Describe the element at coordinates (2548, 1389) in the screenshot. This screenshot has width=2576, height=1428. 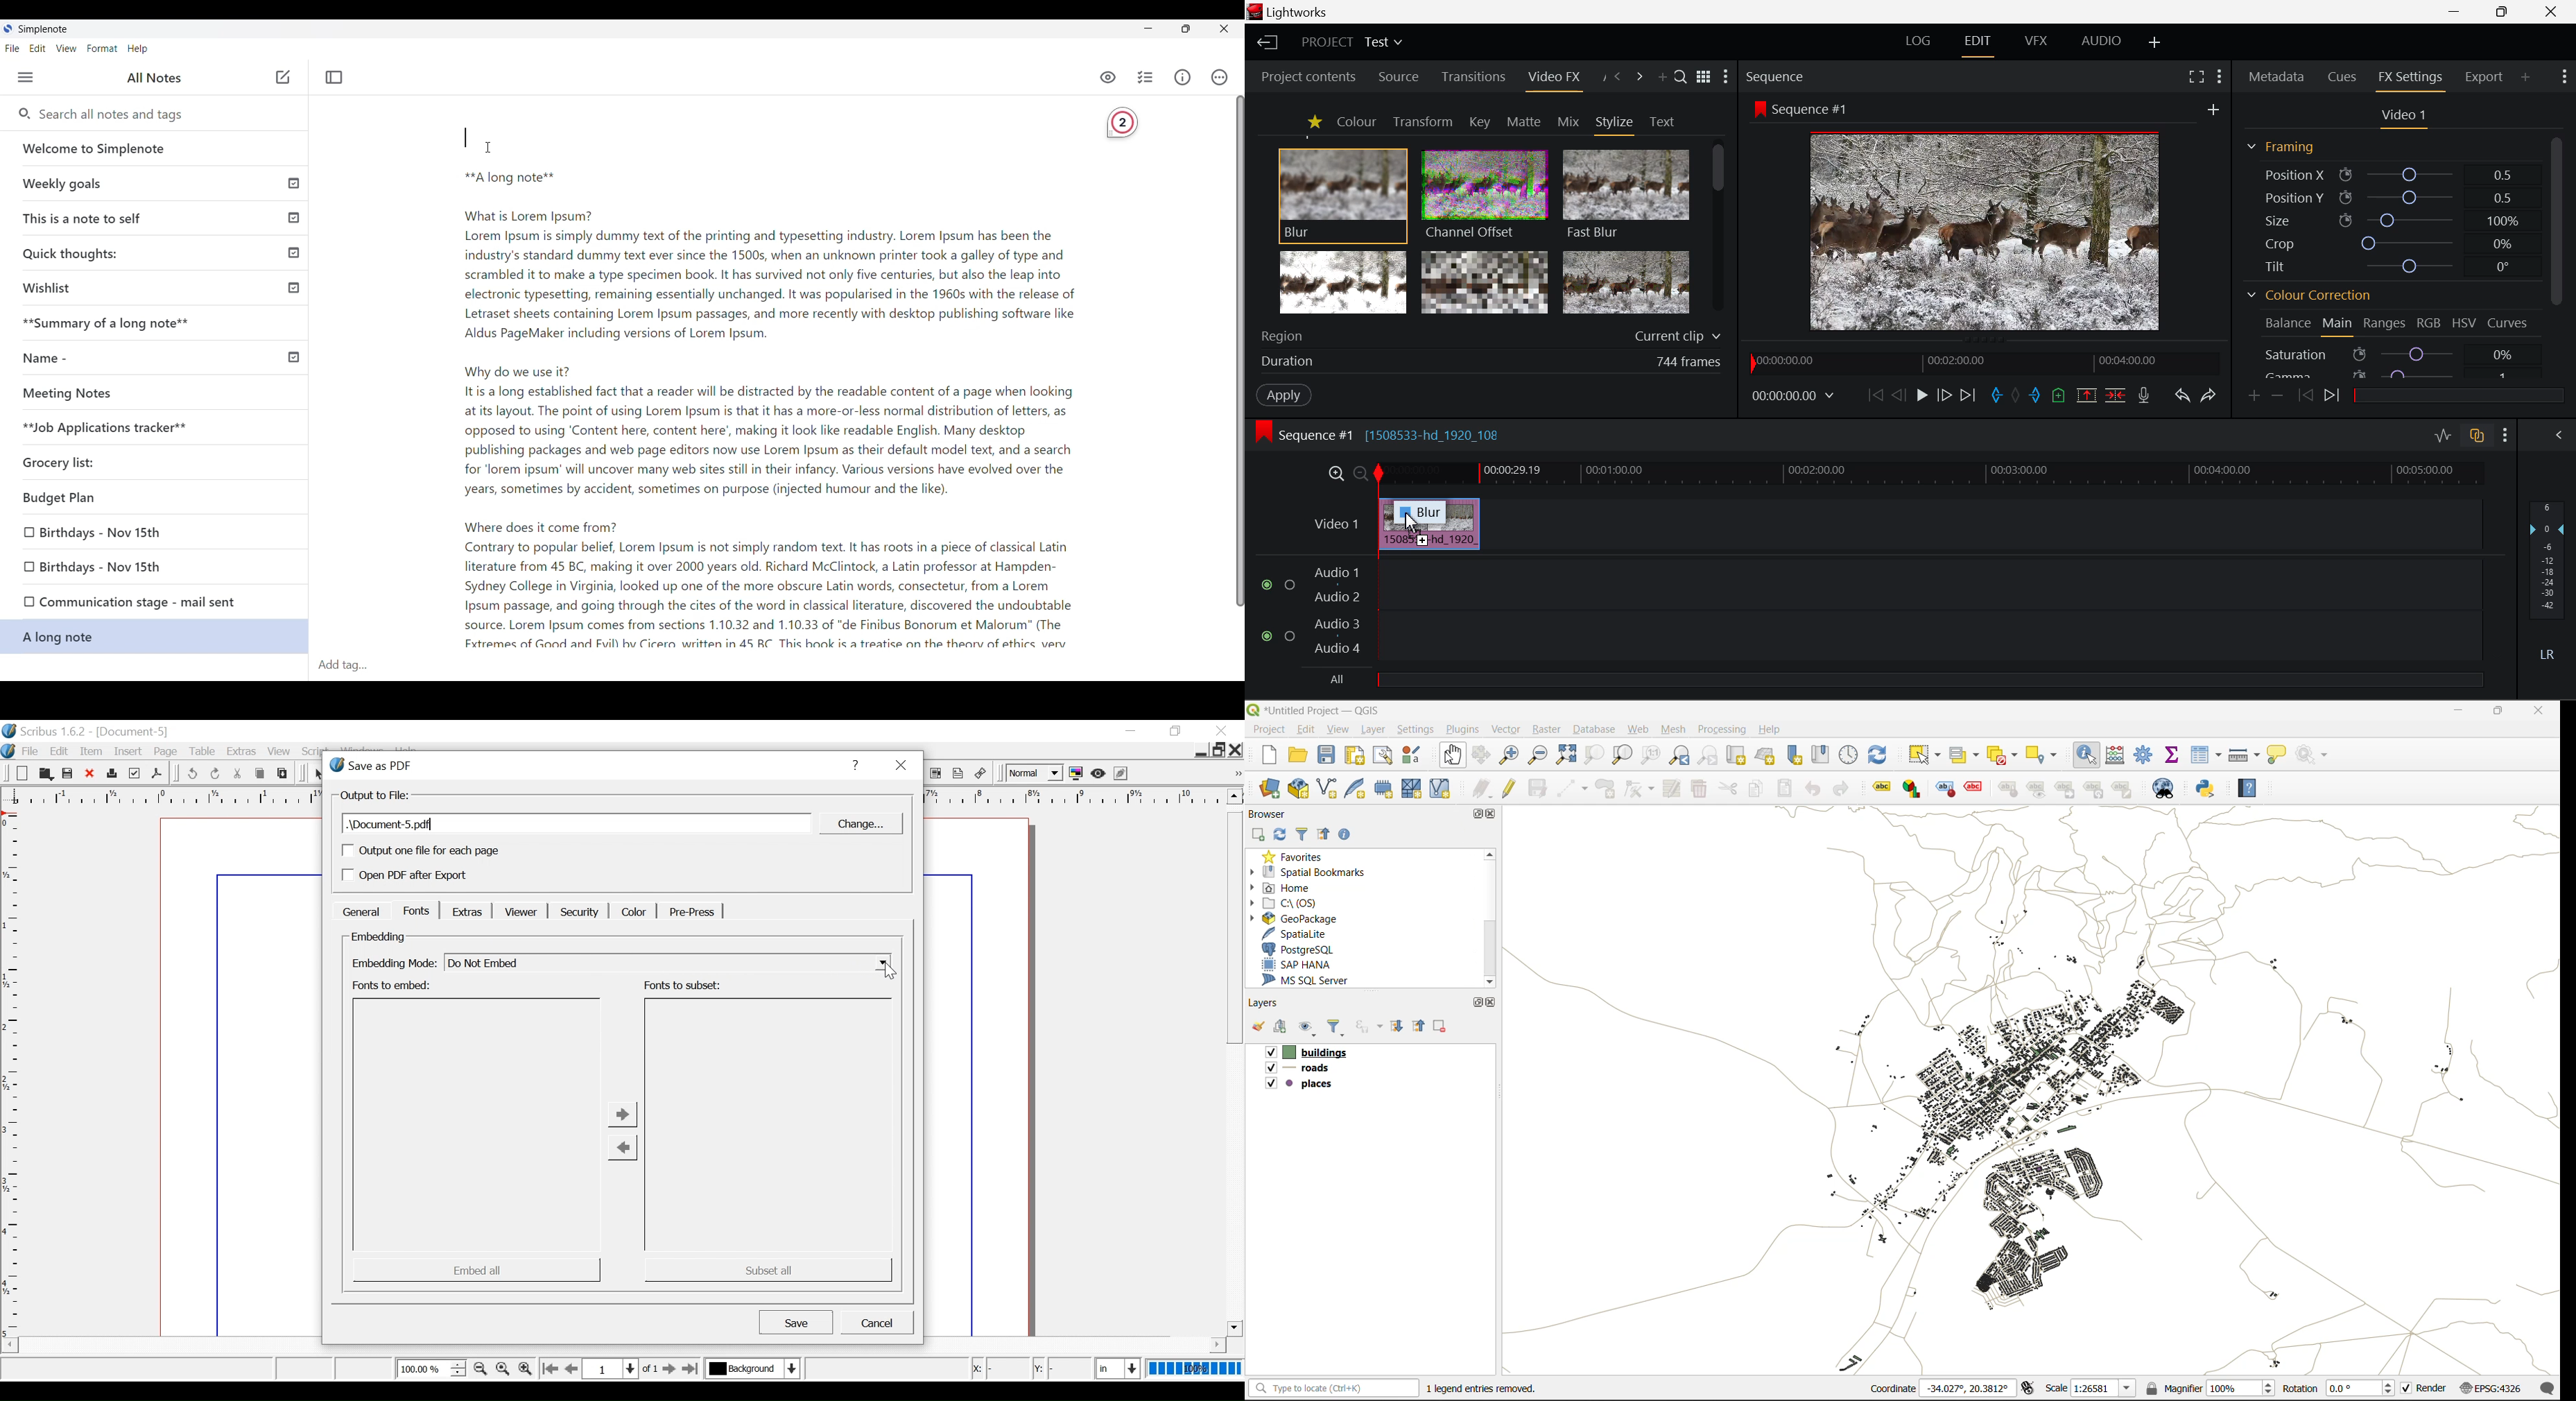
I see `log messages` at that location.